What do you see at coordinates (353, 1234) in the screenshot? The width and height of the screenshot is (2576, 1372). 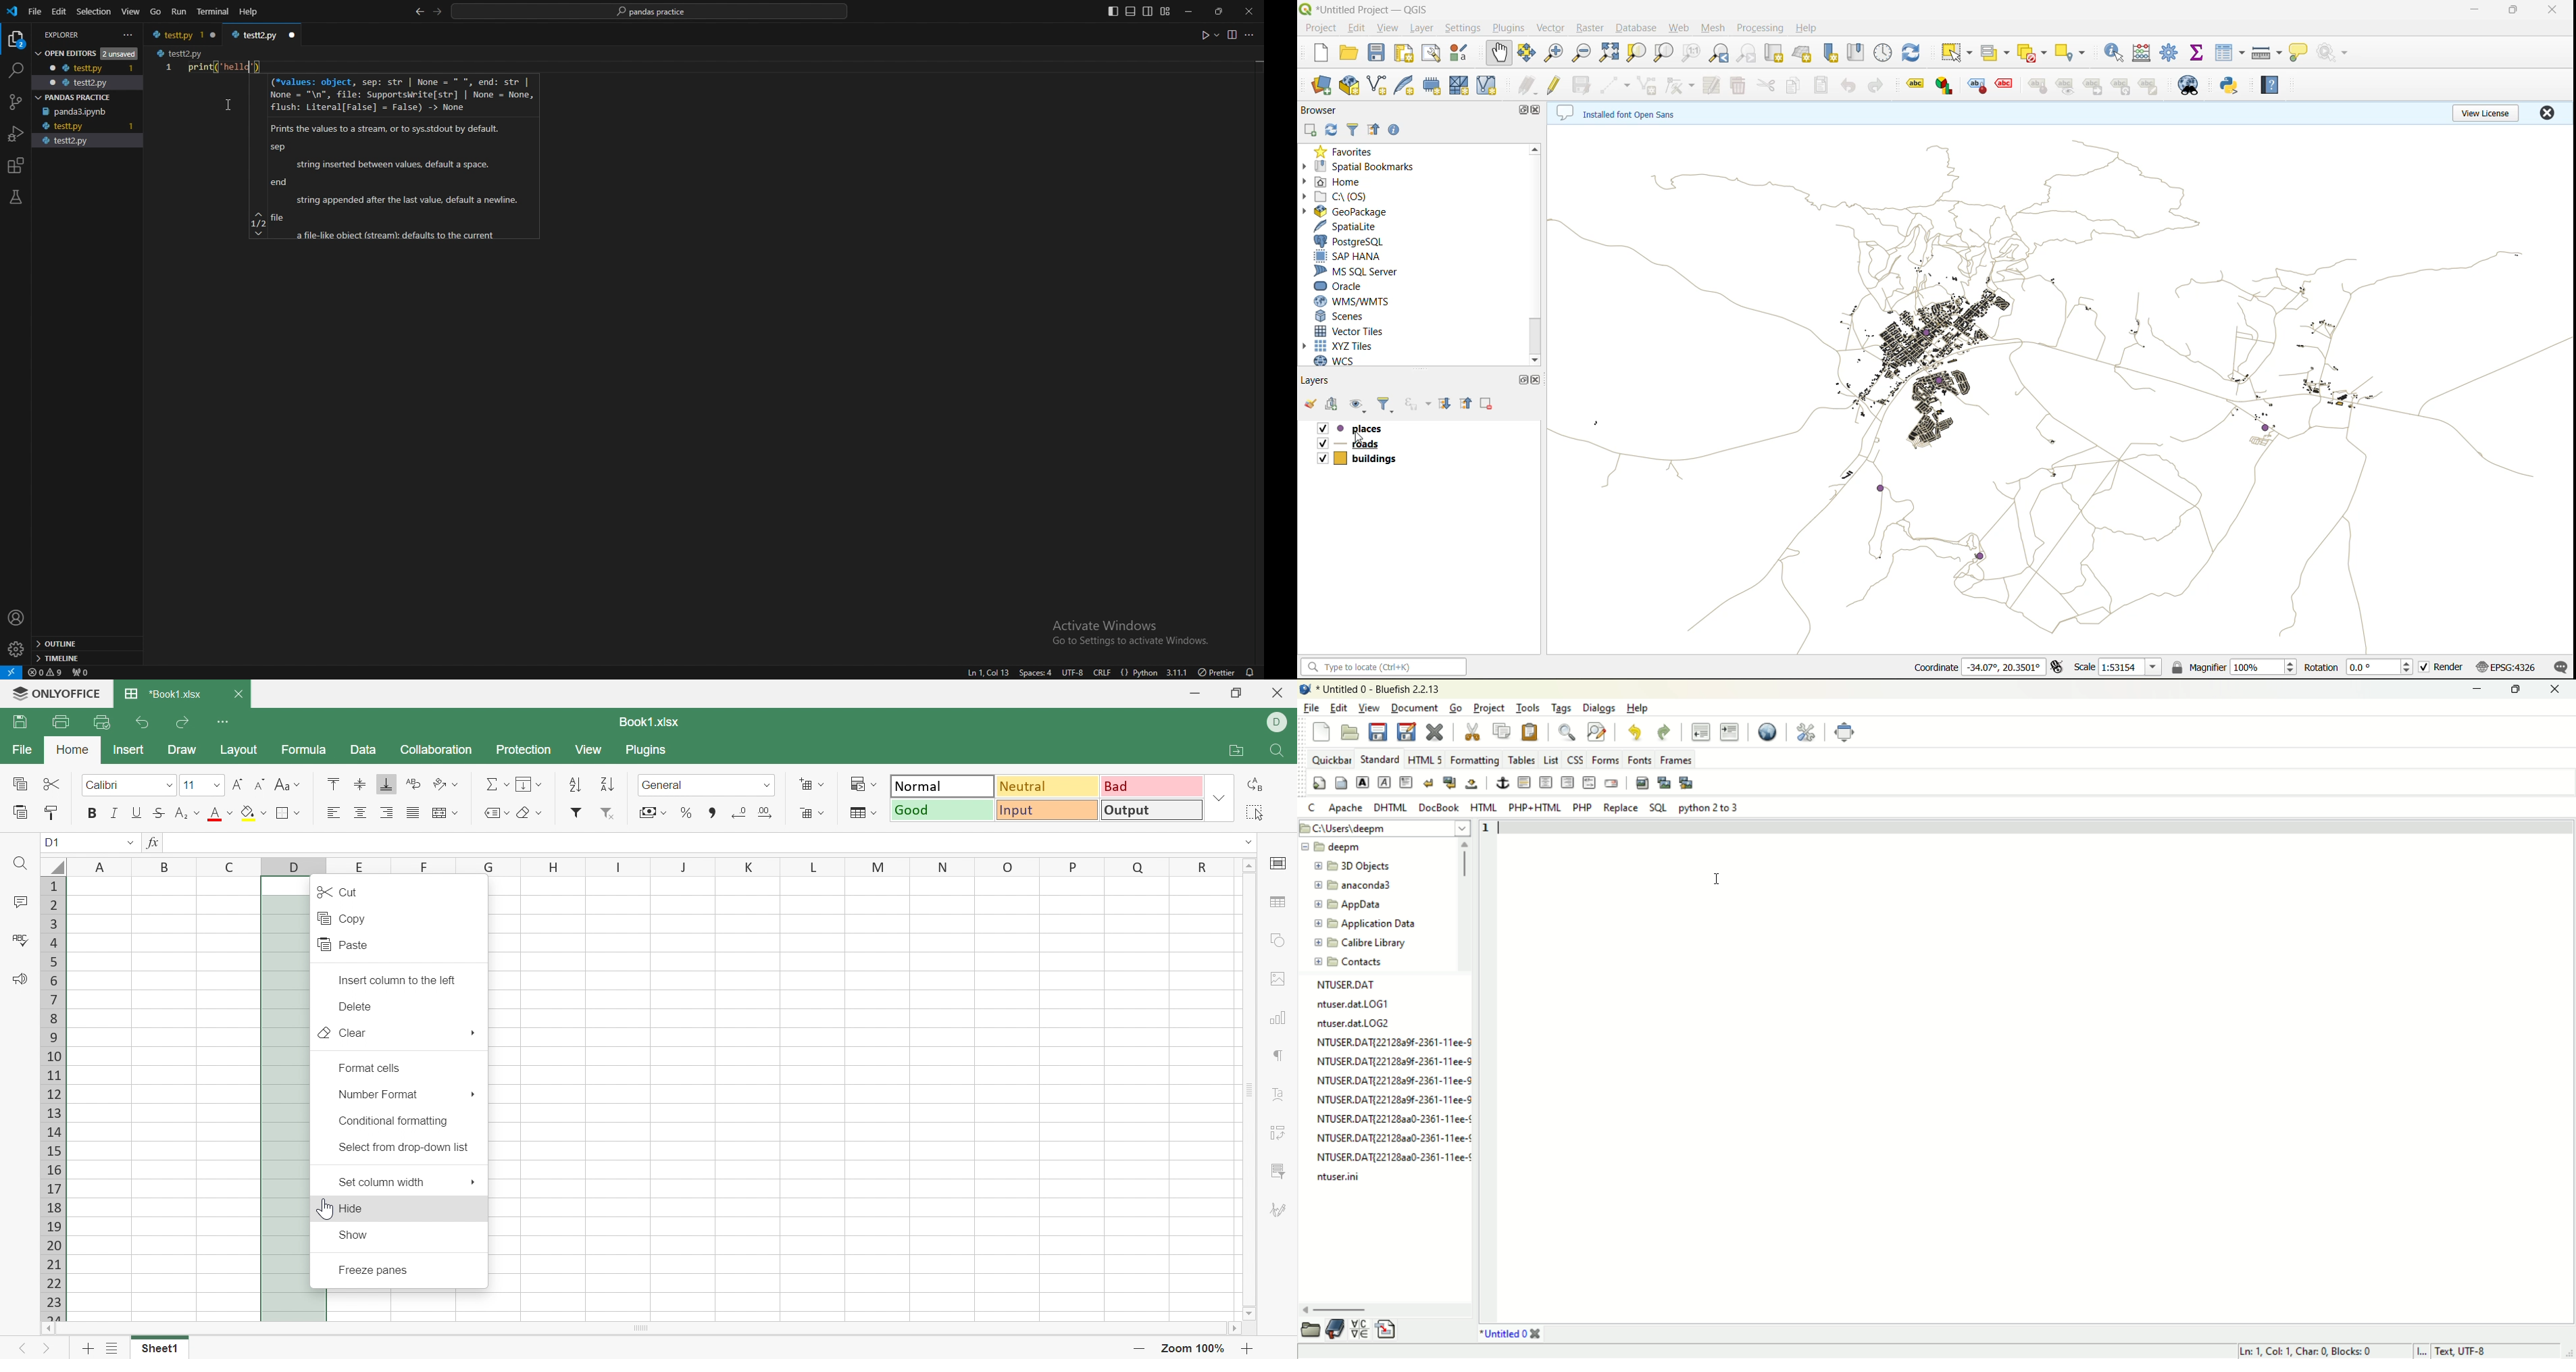 I see `Show` at bounding box center [353, 1234].